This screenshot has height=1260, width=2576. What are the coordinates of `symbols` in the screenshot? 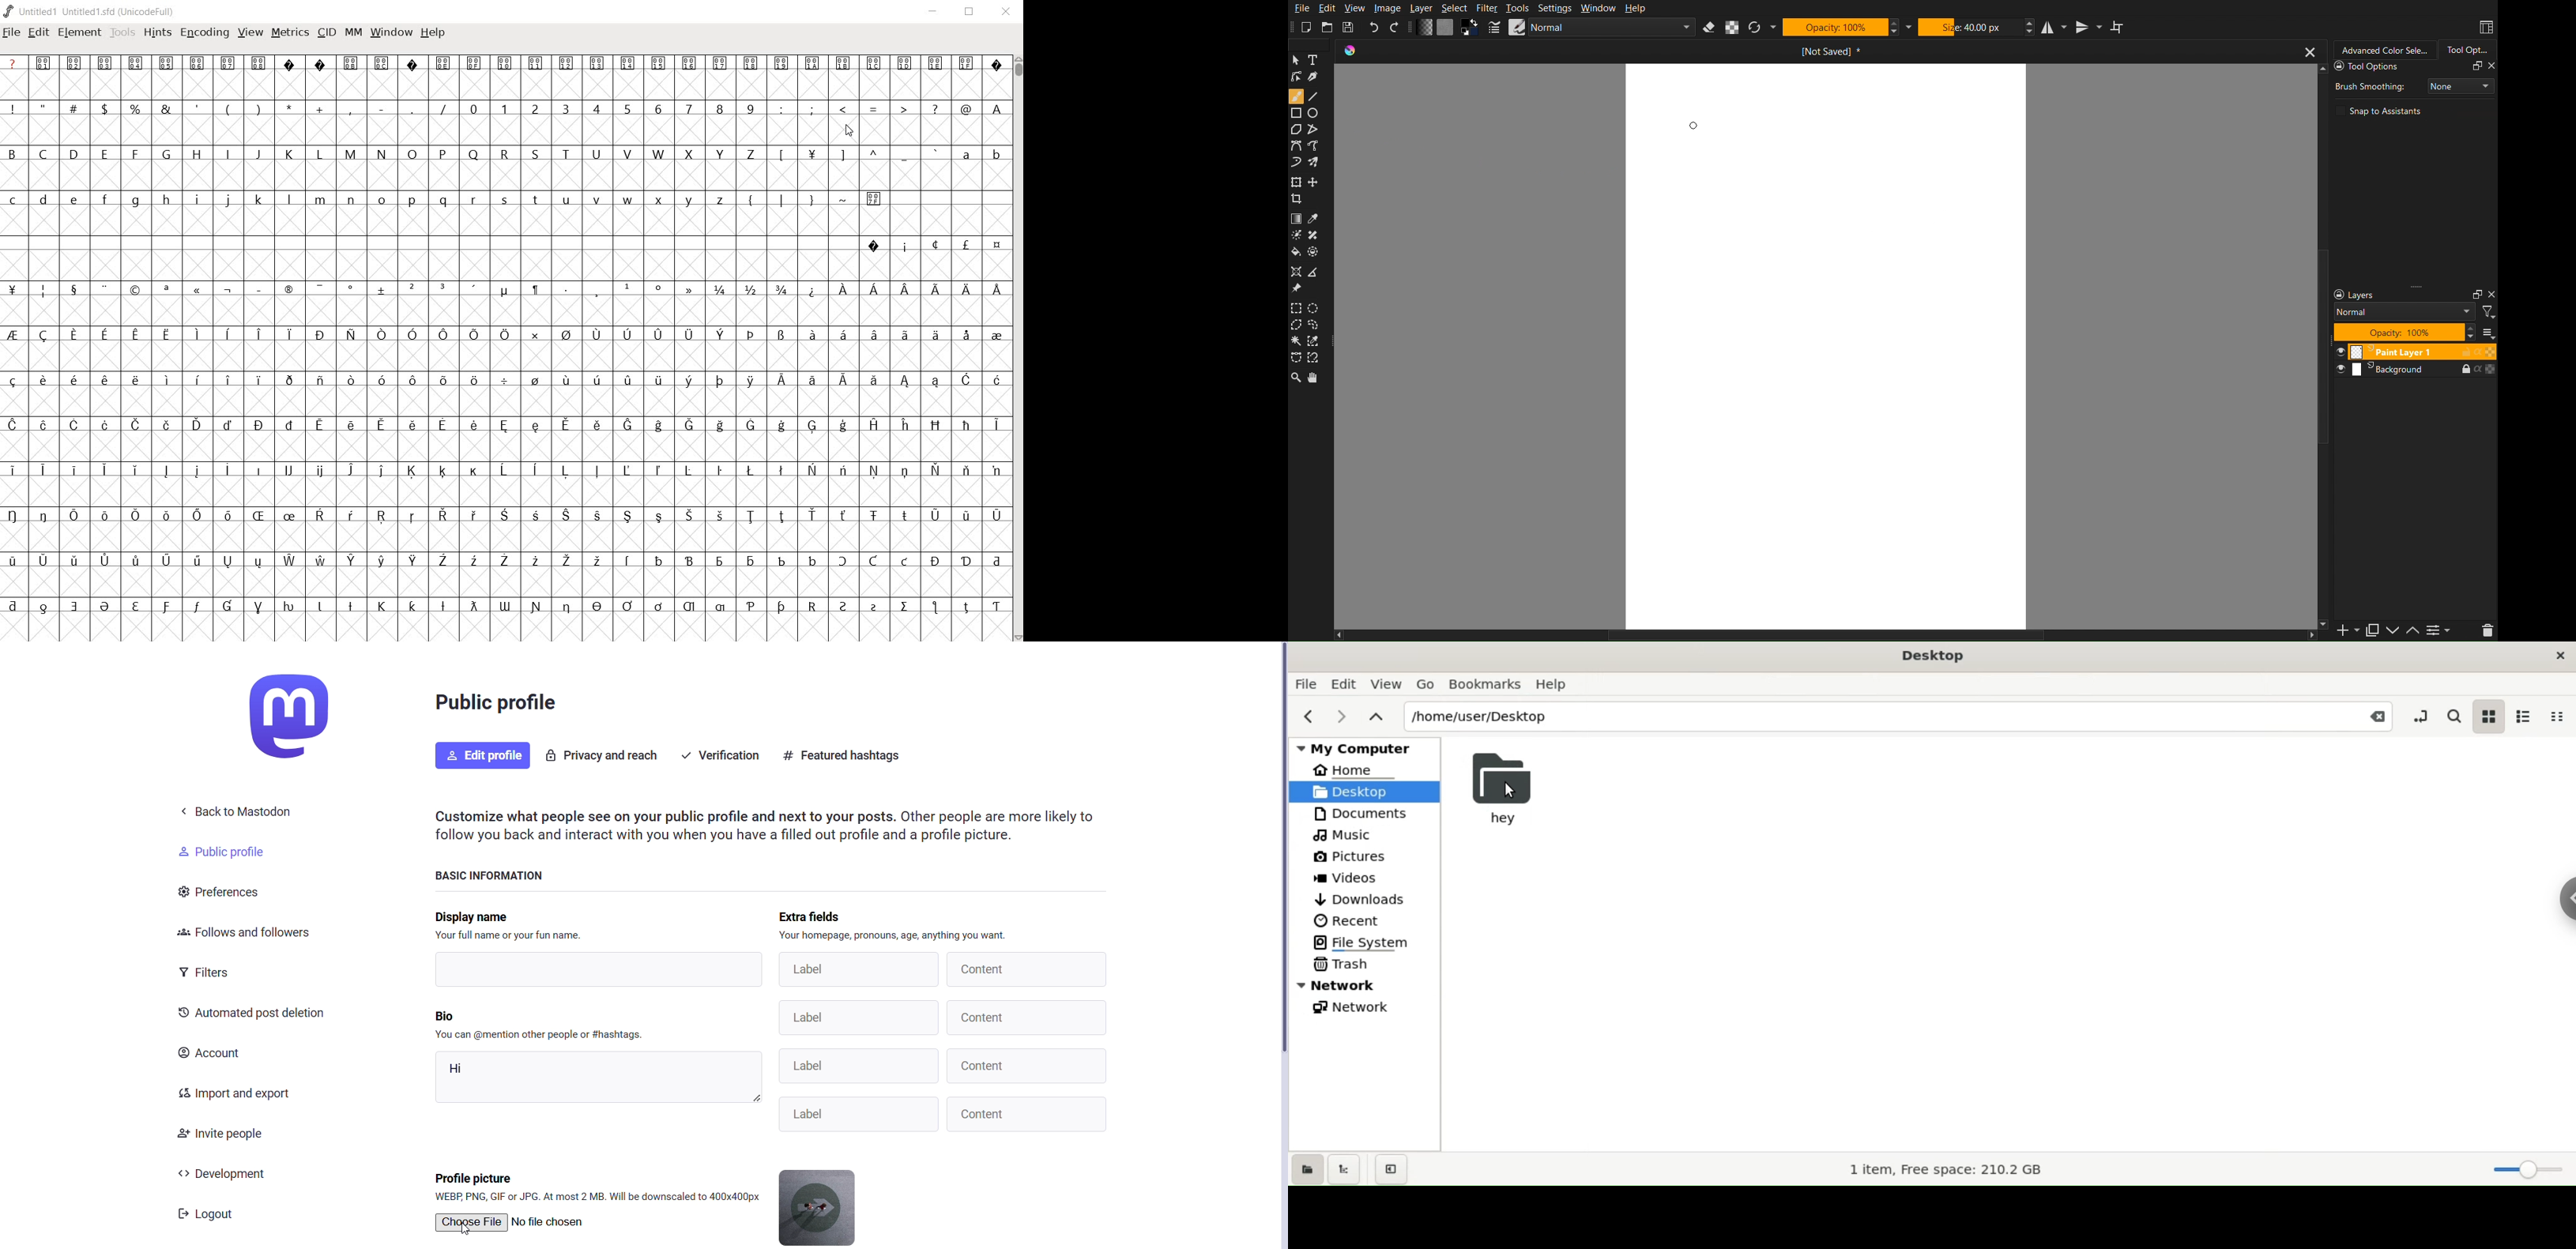 It's located at (355, 286).